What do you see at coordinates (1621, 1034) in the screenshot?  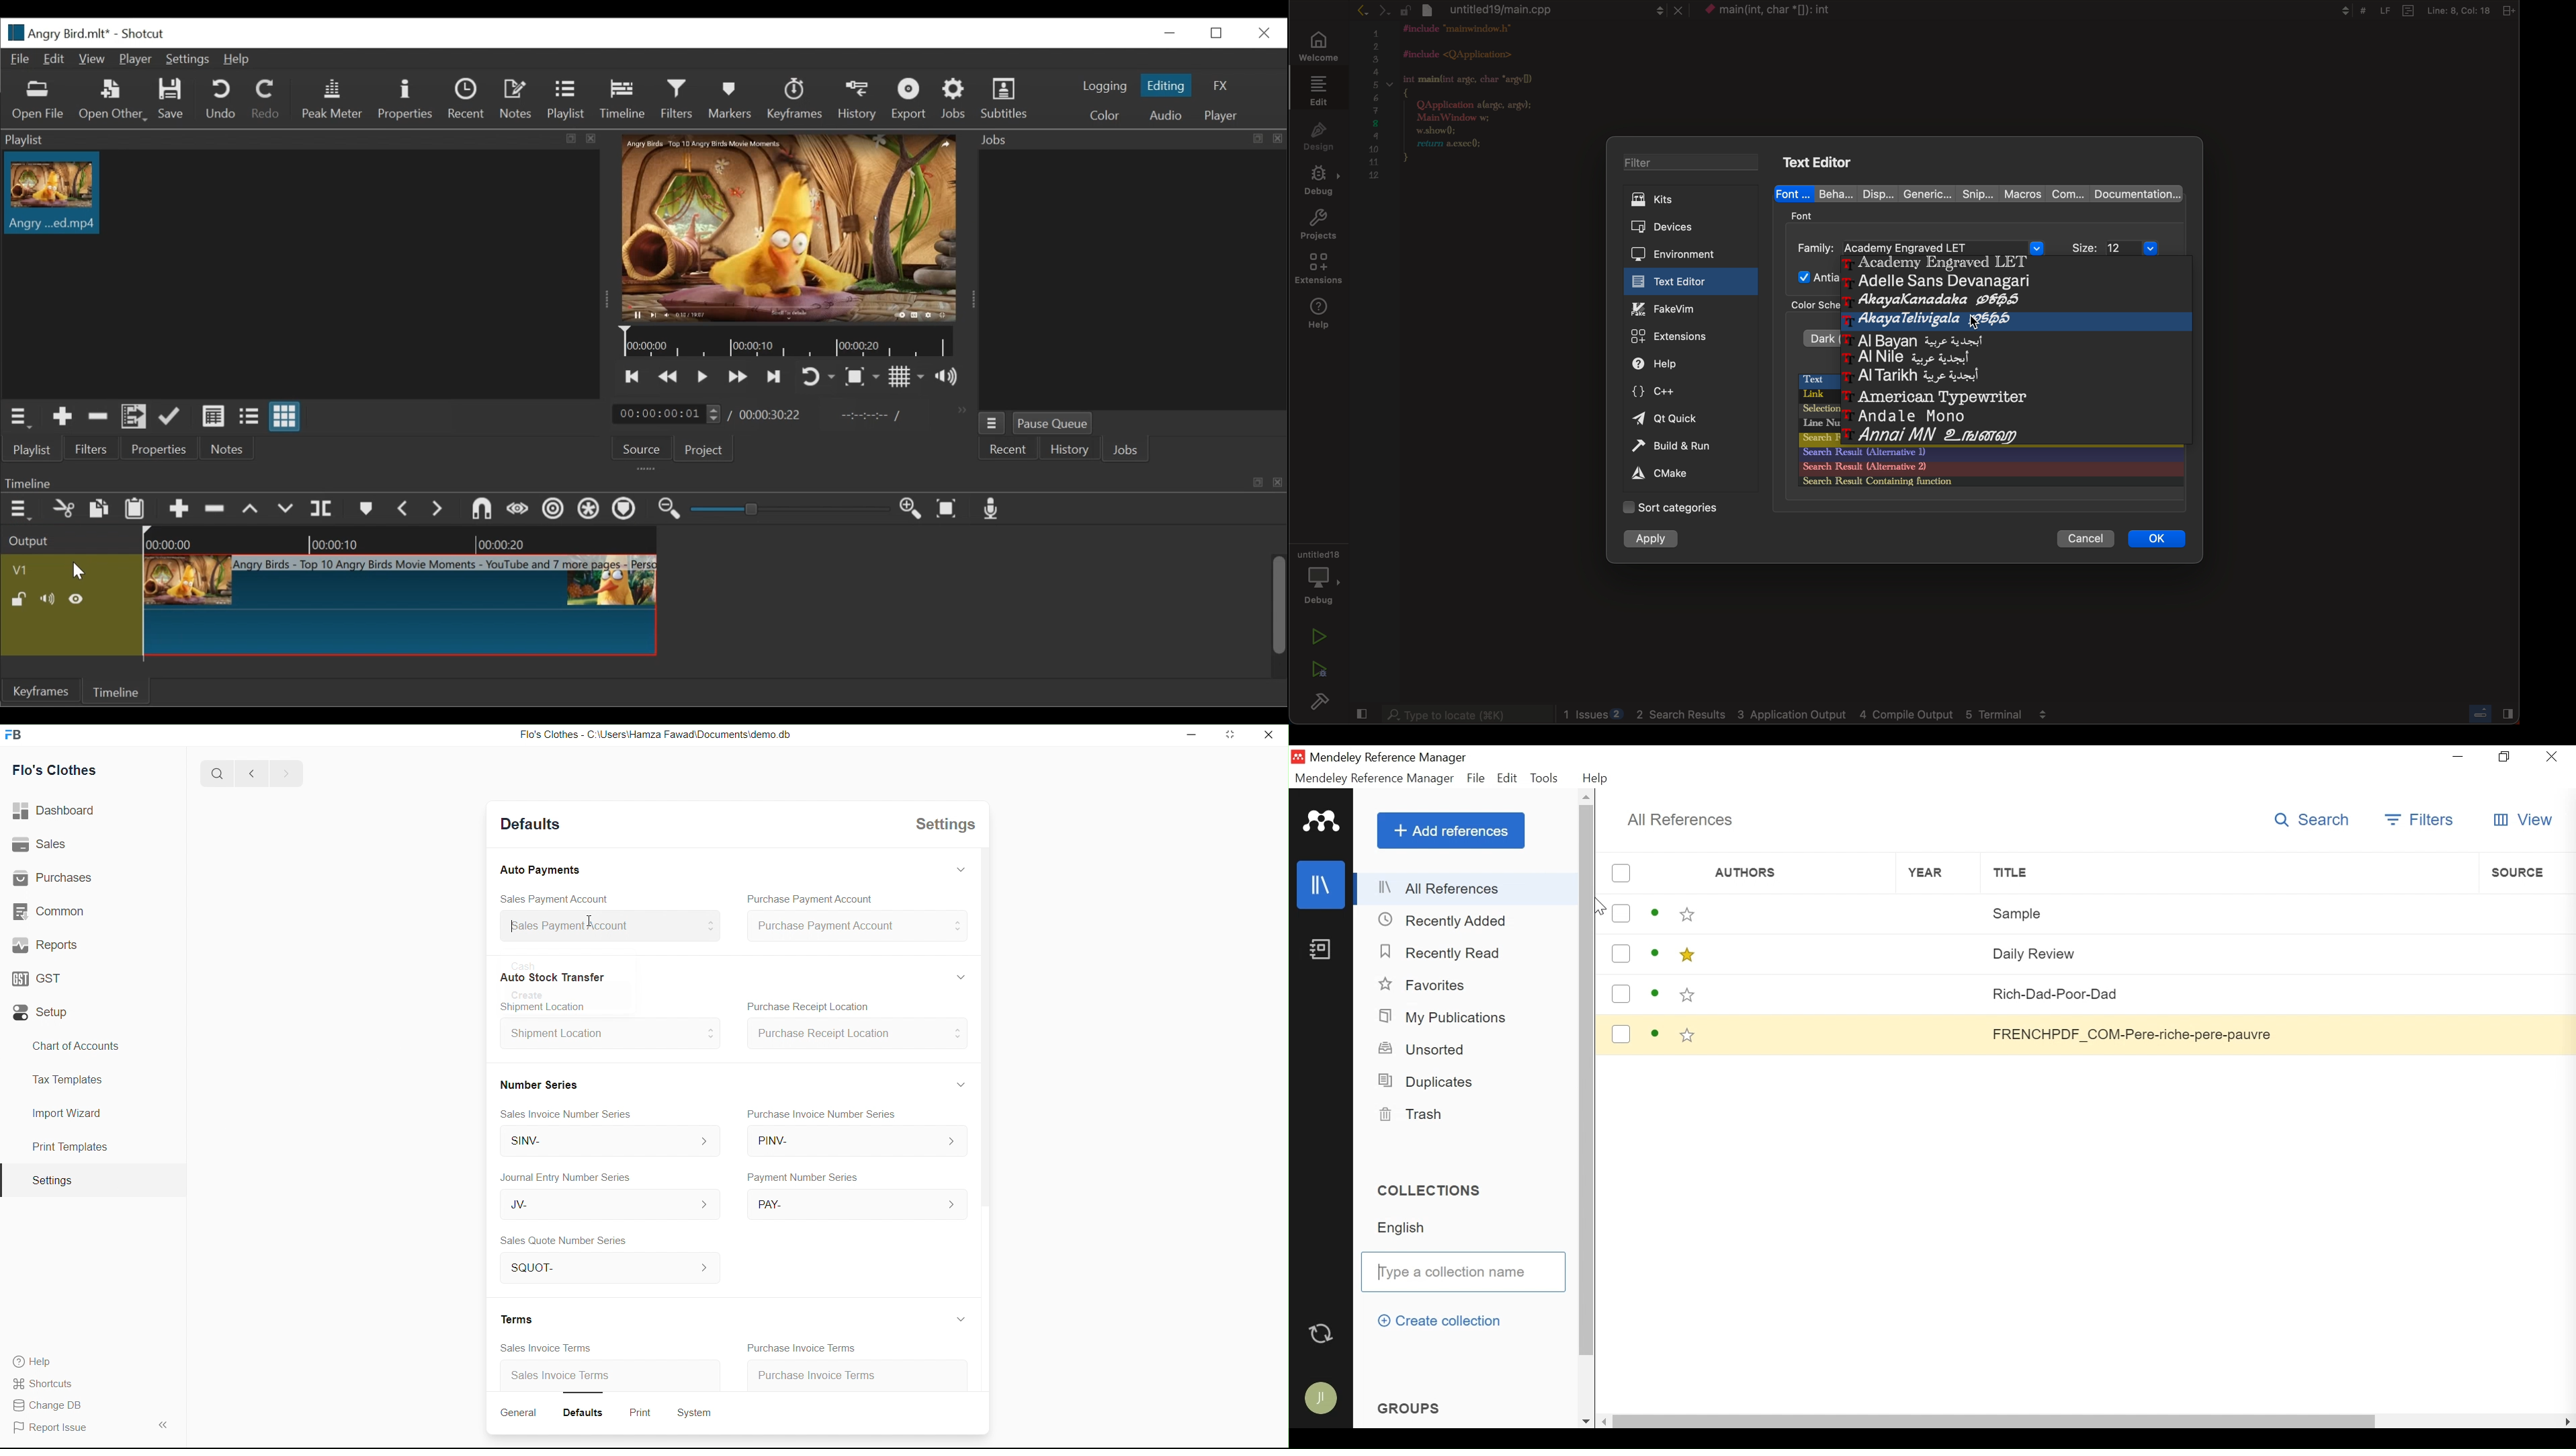 I see `(un)select` at bounding box center [1621, 1034].